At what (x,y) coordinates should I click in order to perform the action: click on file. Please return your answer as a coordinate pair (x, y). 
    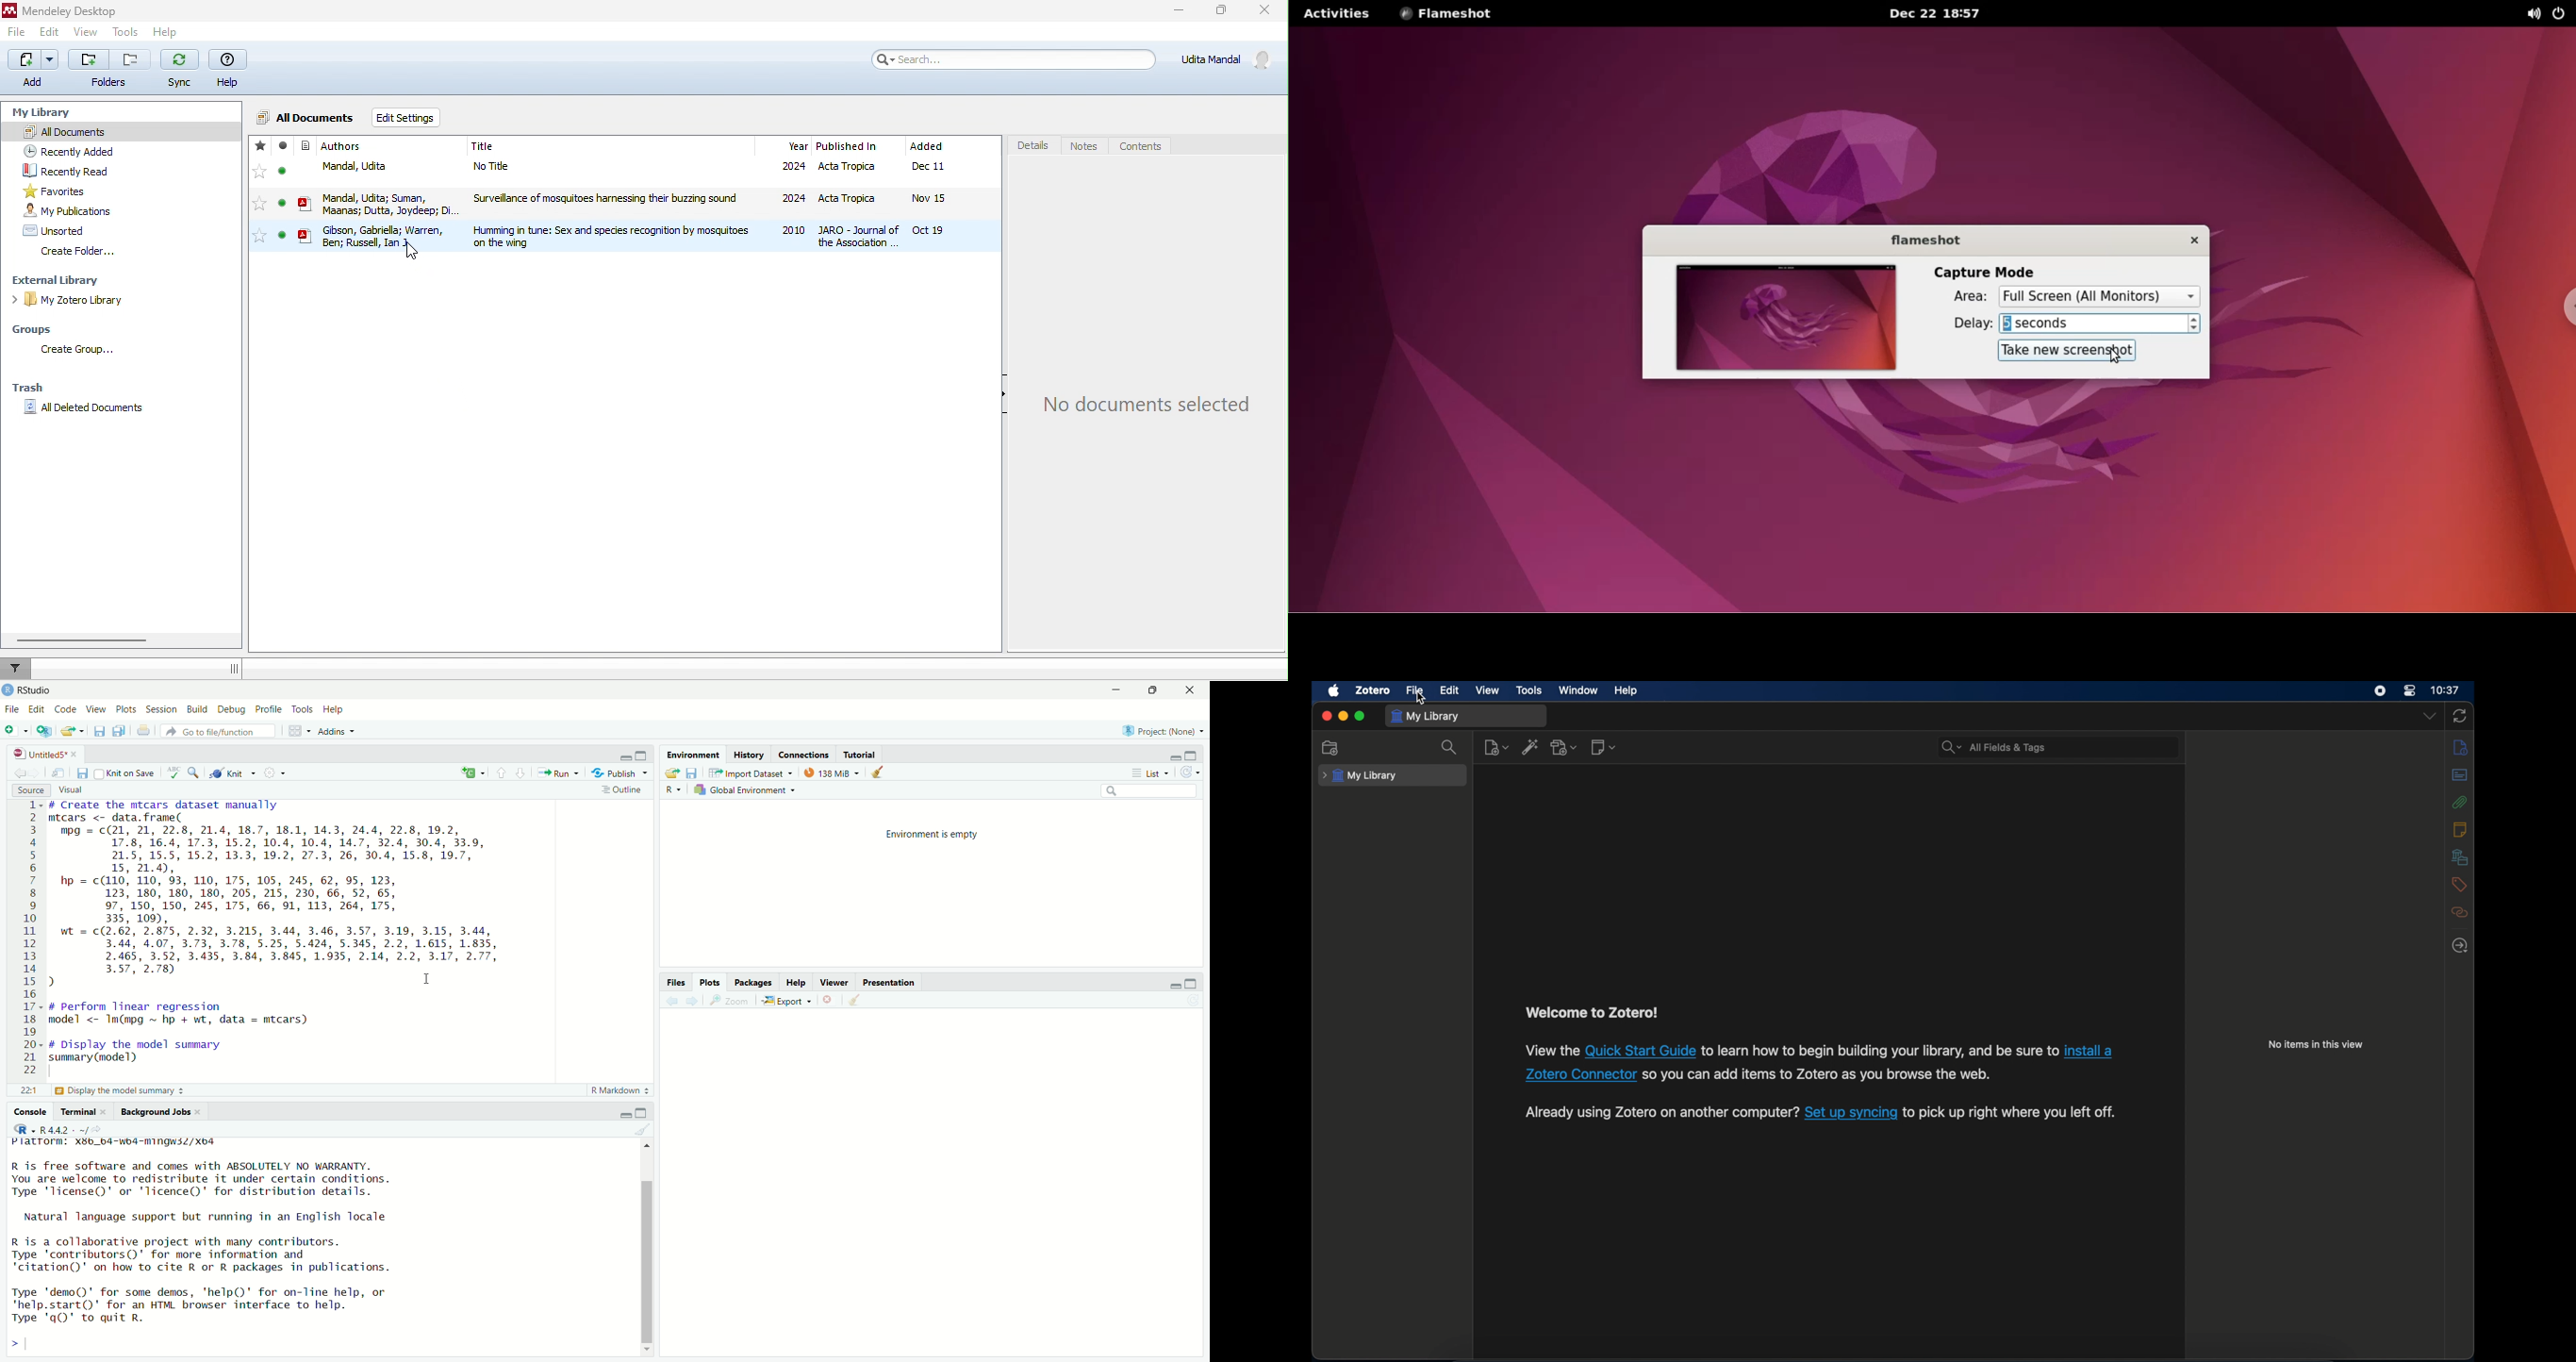
    Looking at the image, I should click on (658, 236).